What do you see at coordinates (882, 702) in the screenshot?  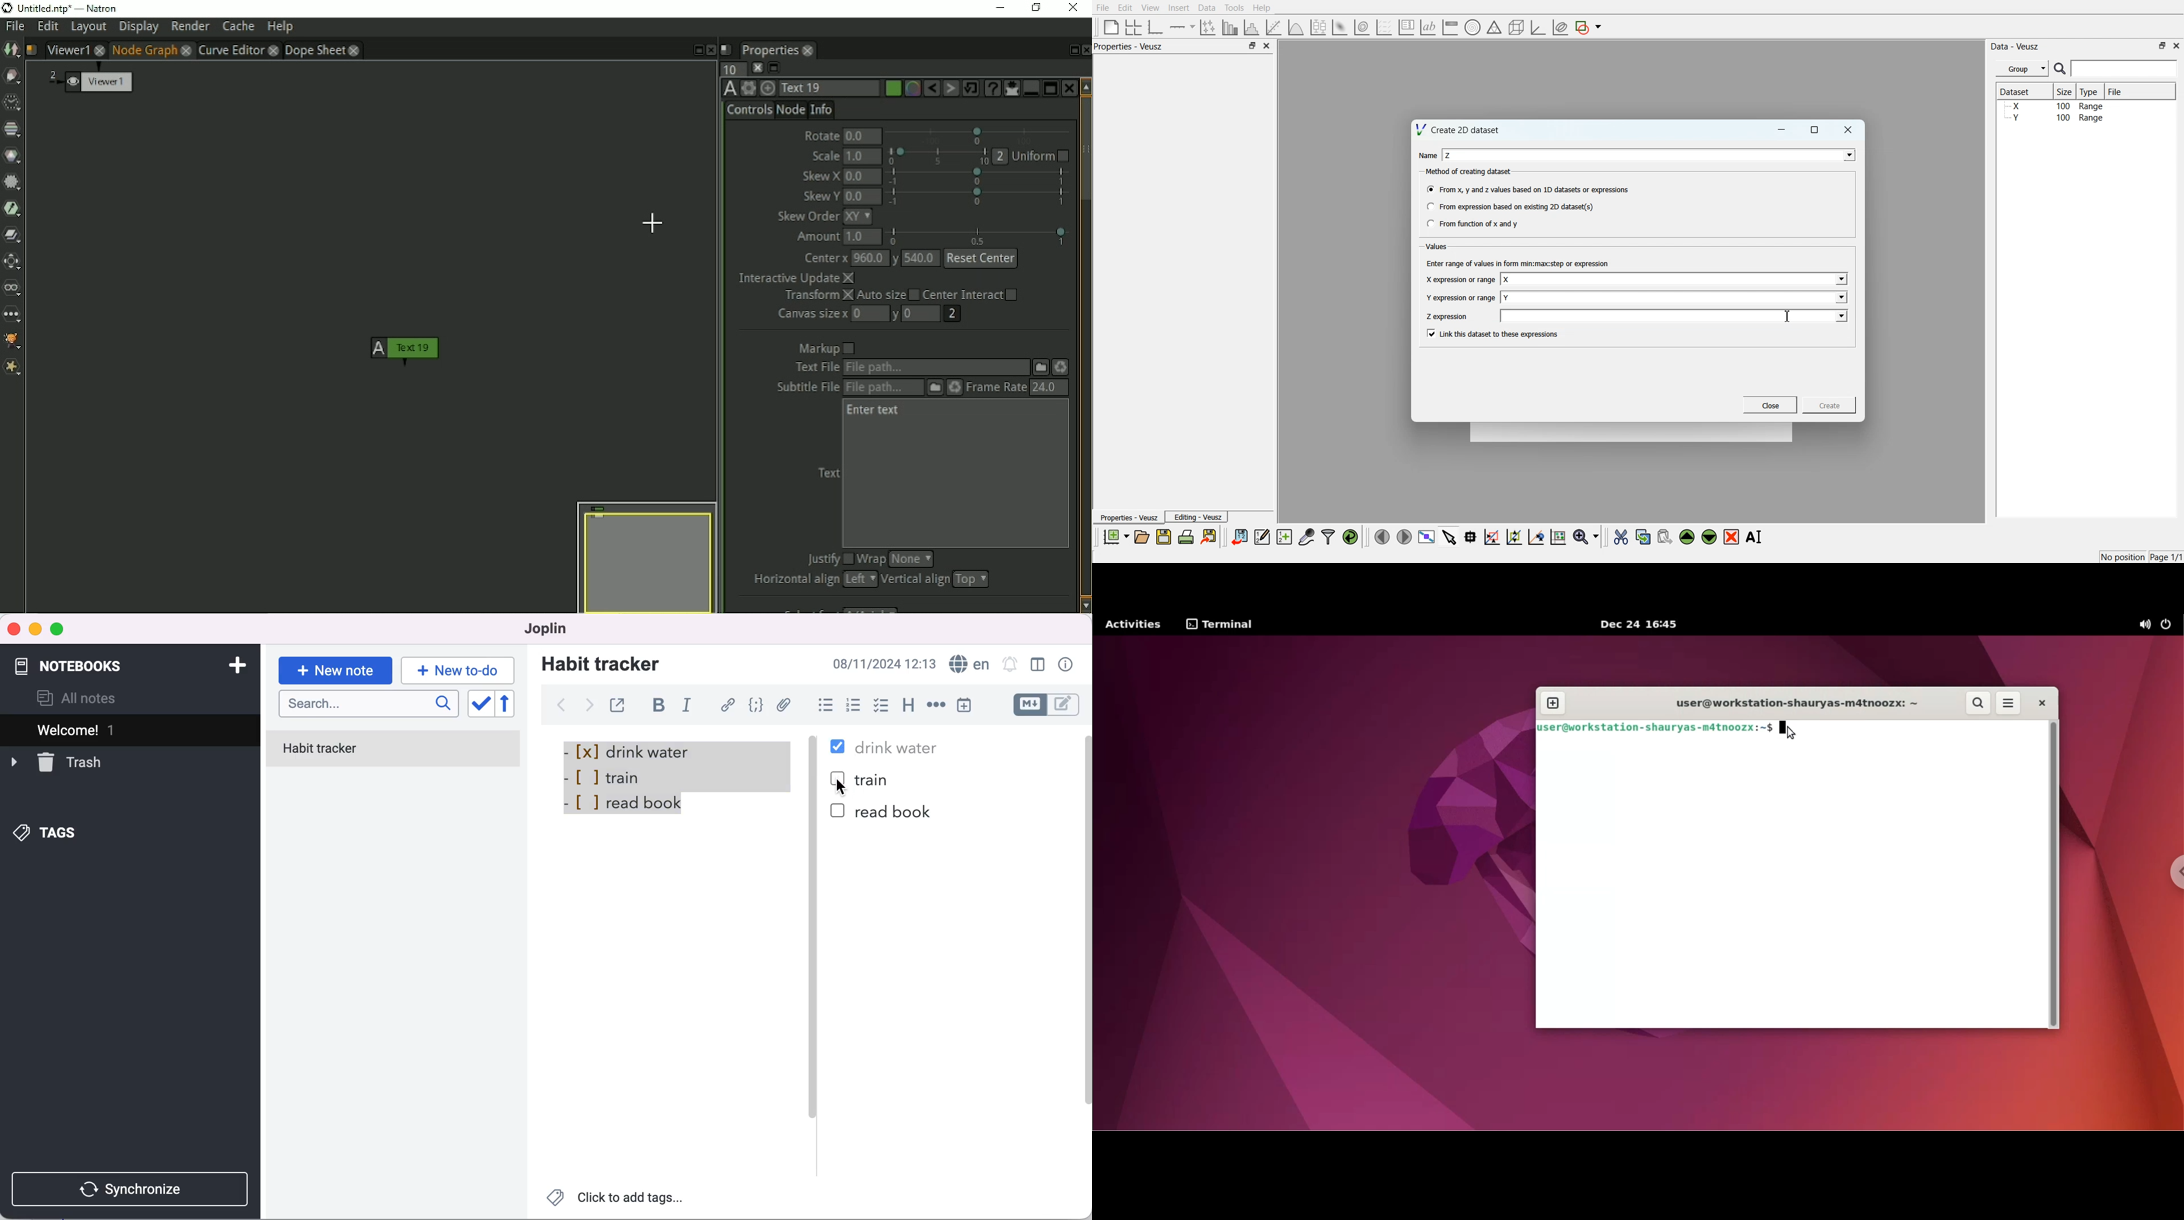 I see `checkbox` at bounding box center [882, 702].